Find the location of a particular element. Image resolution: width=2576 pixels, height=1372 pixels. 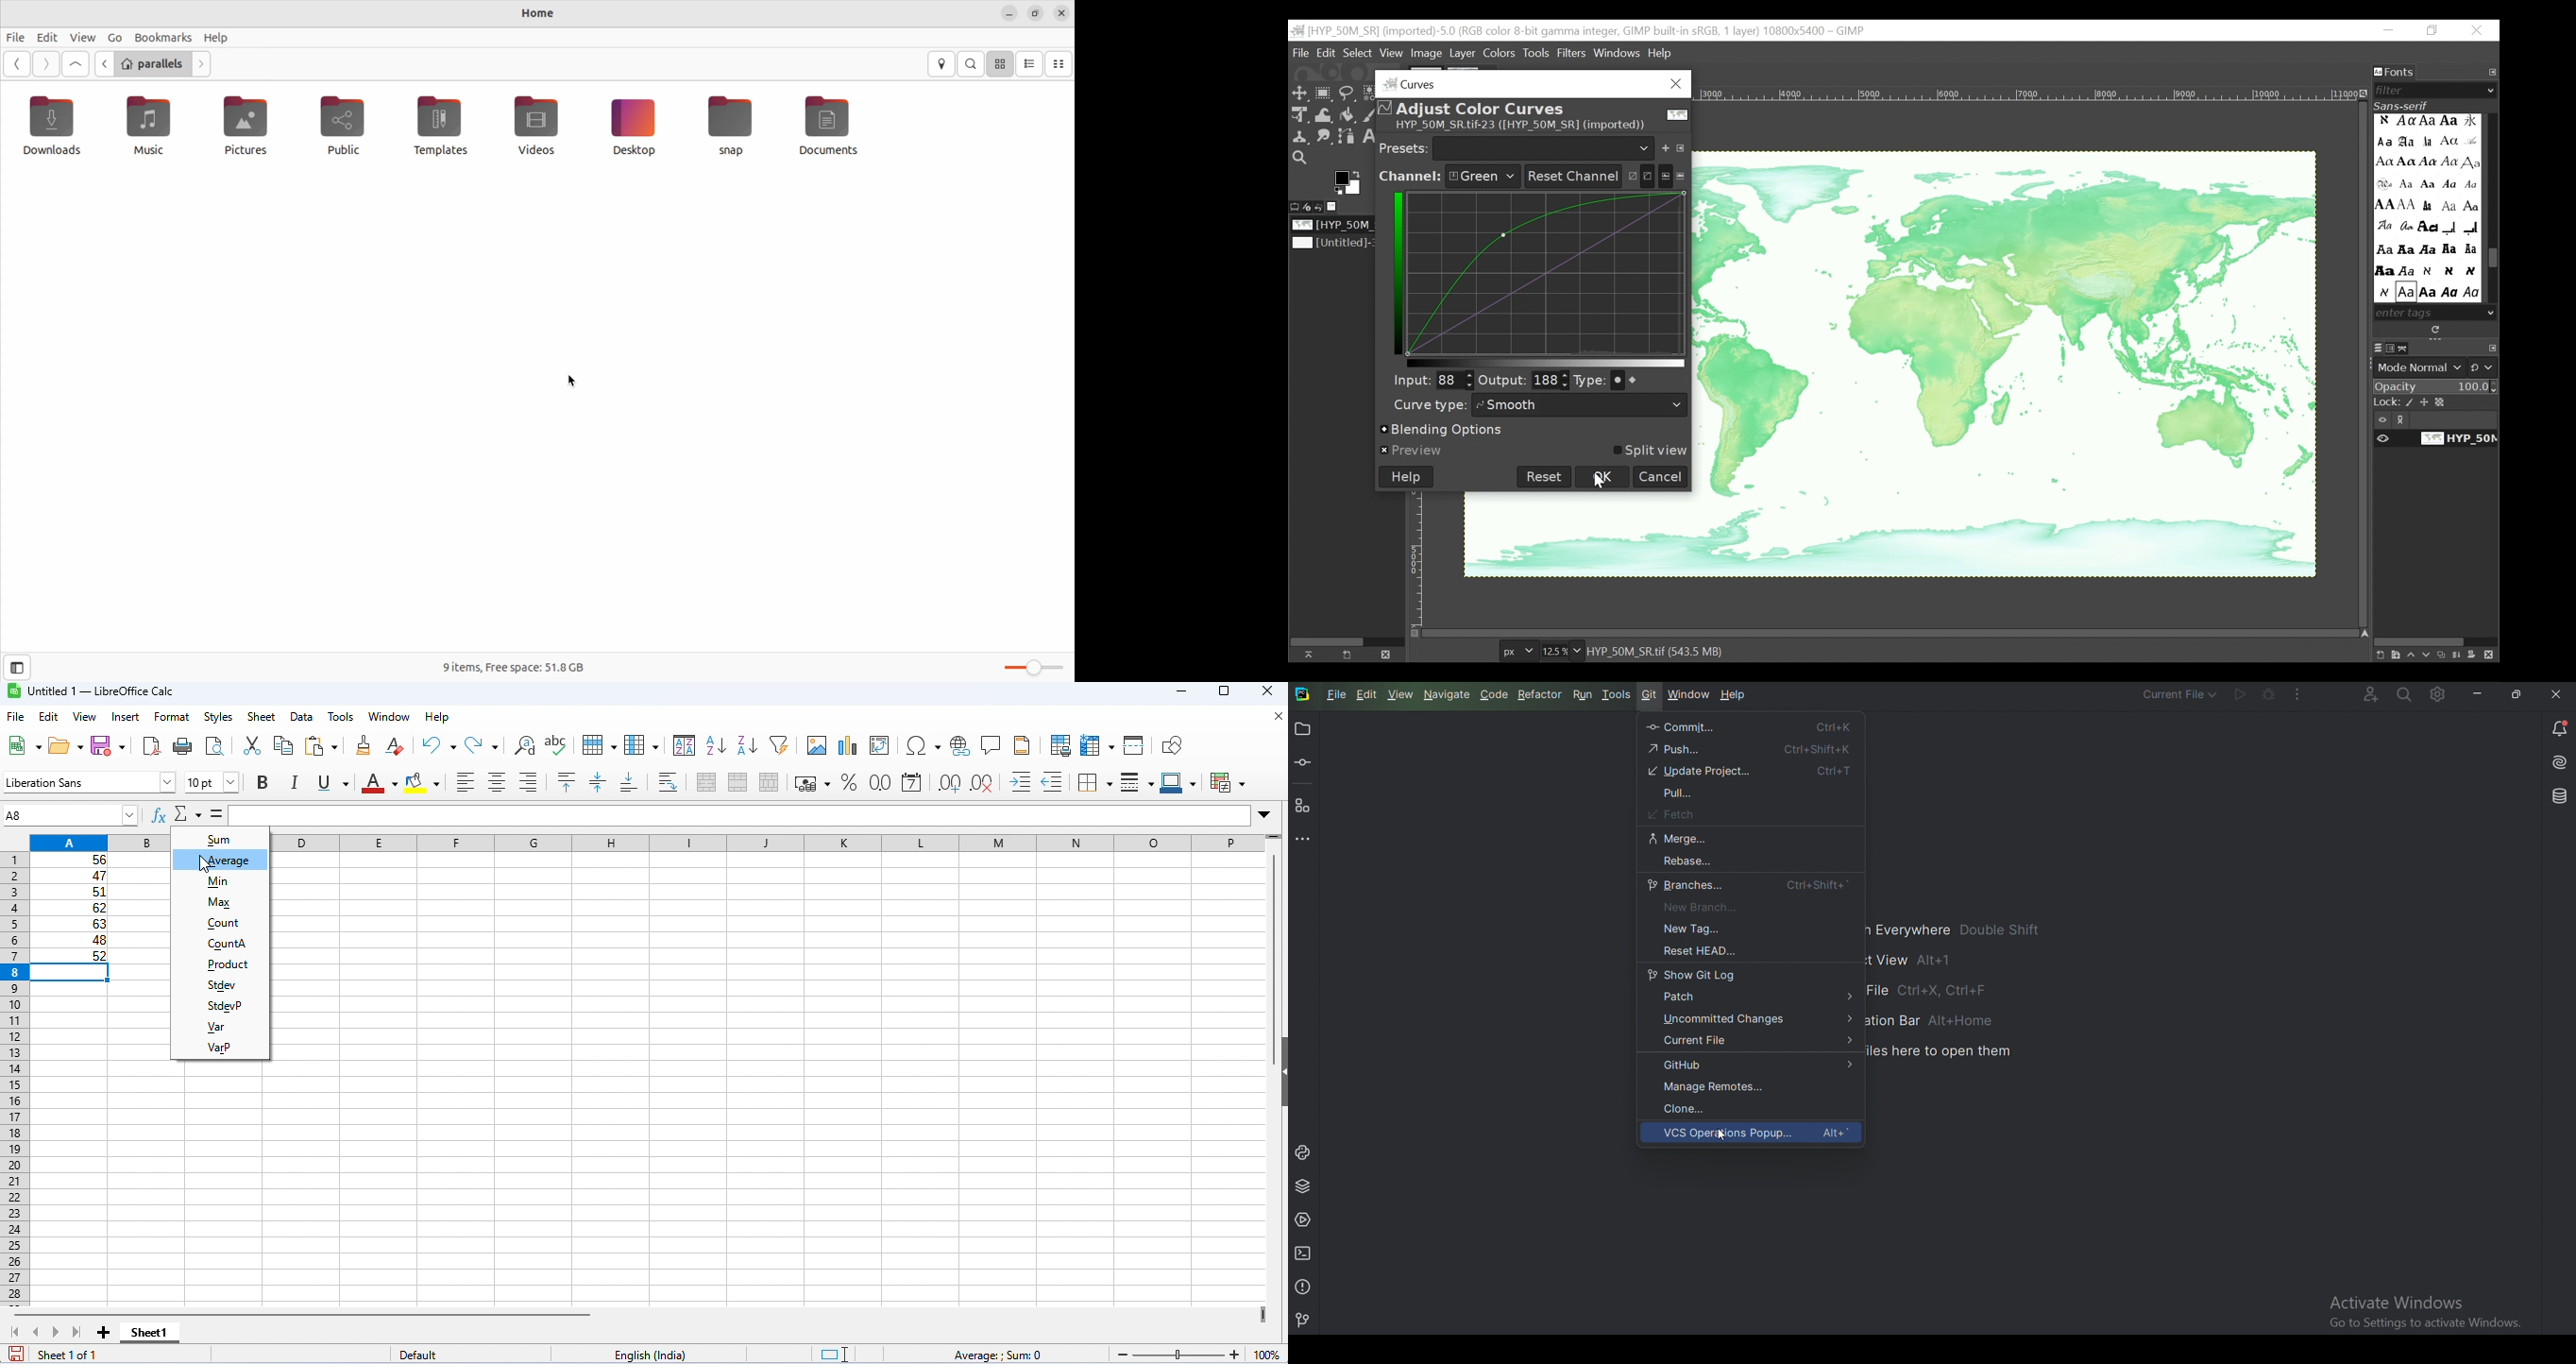

Filters is located at coordinates (1573, 52).